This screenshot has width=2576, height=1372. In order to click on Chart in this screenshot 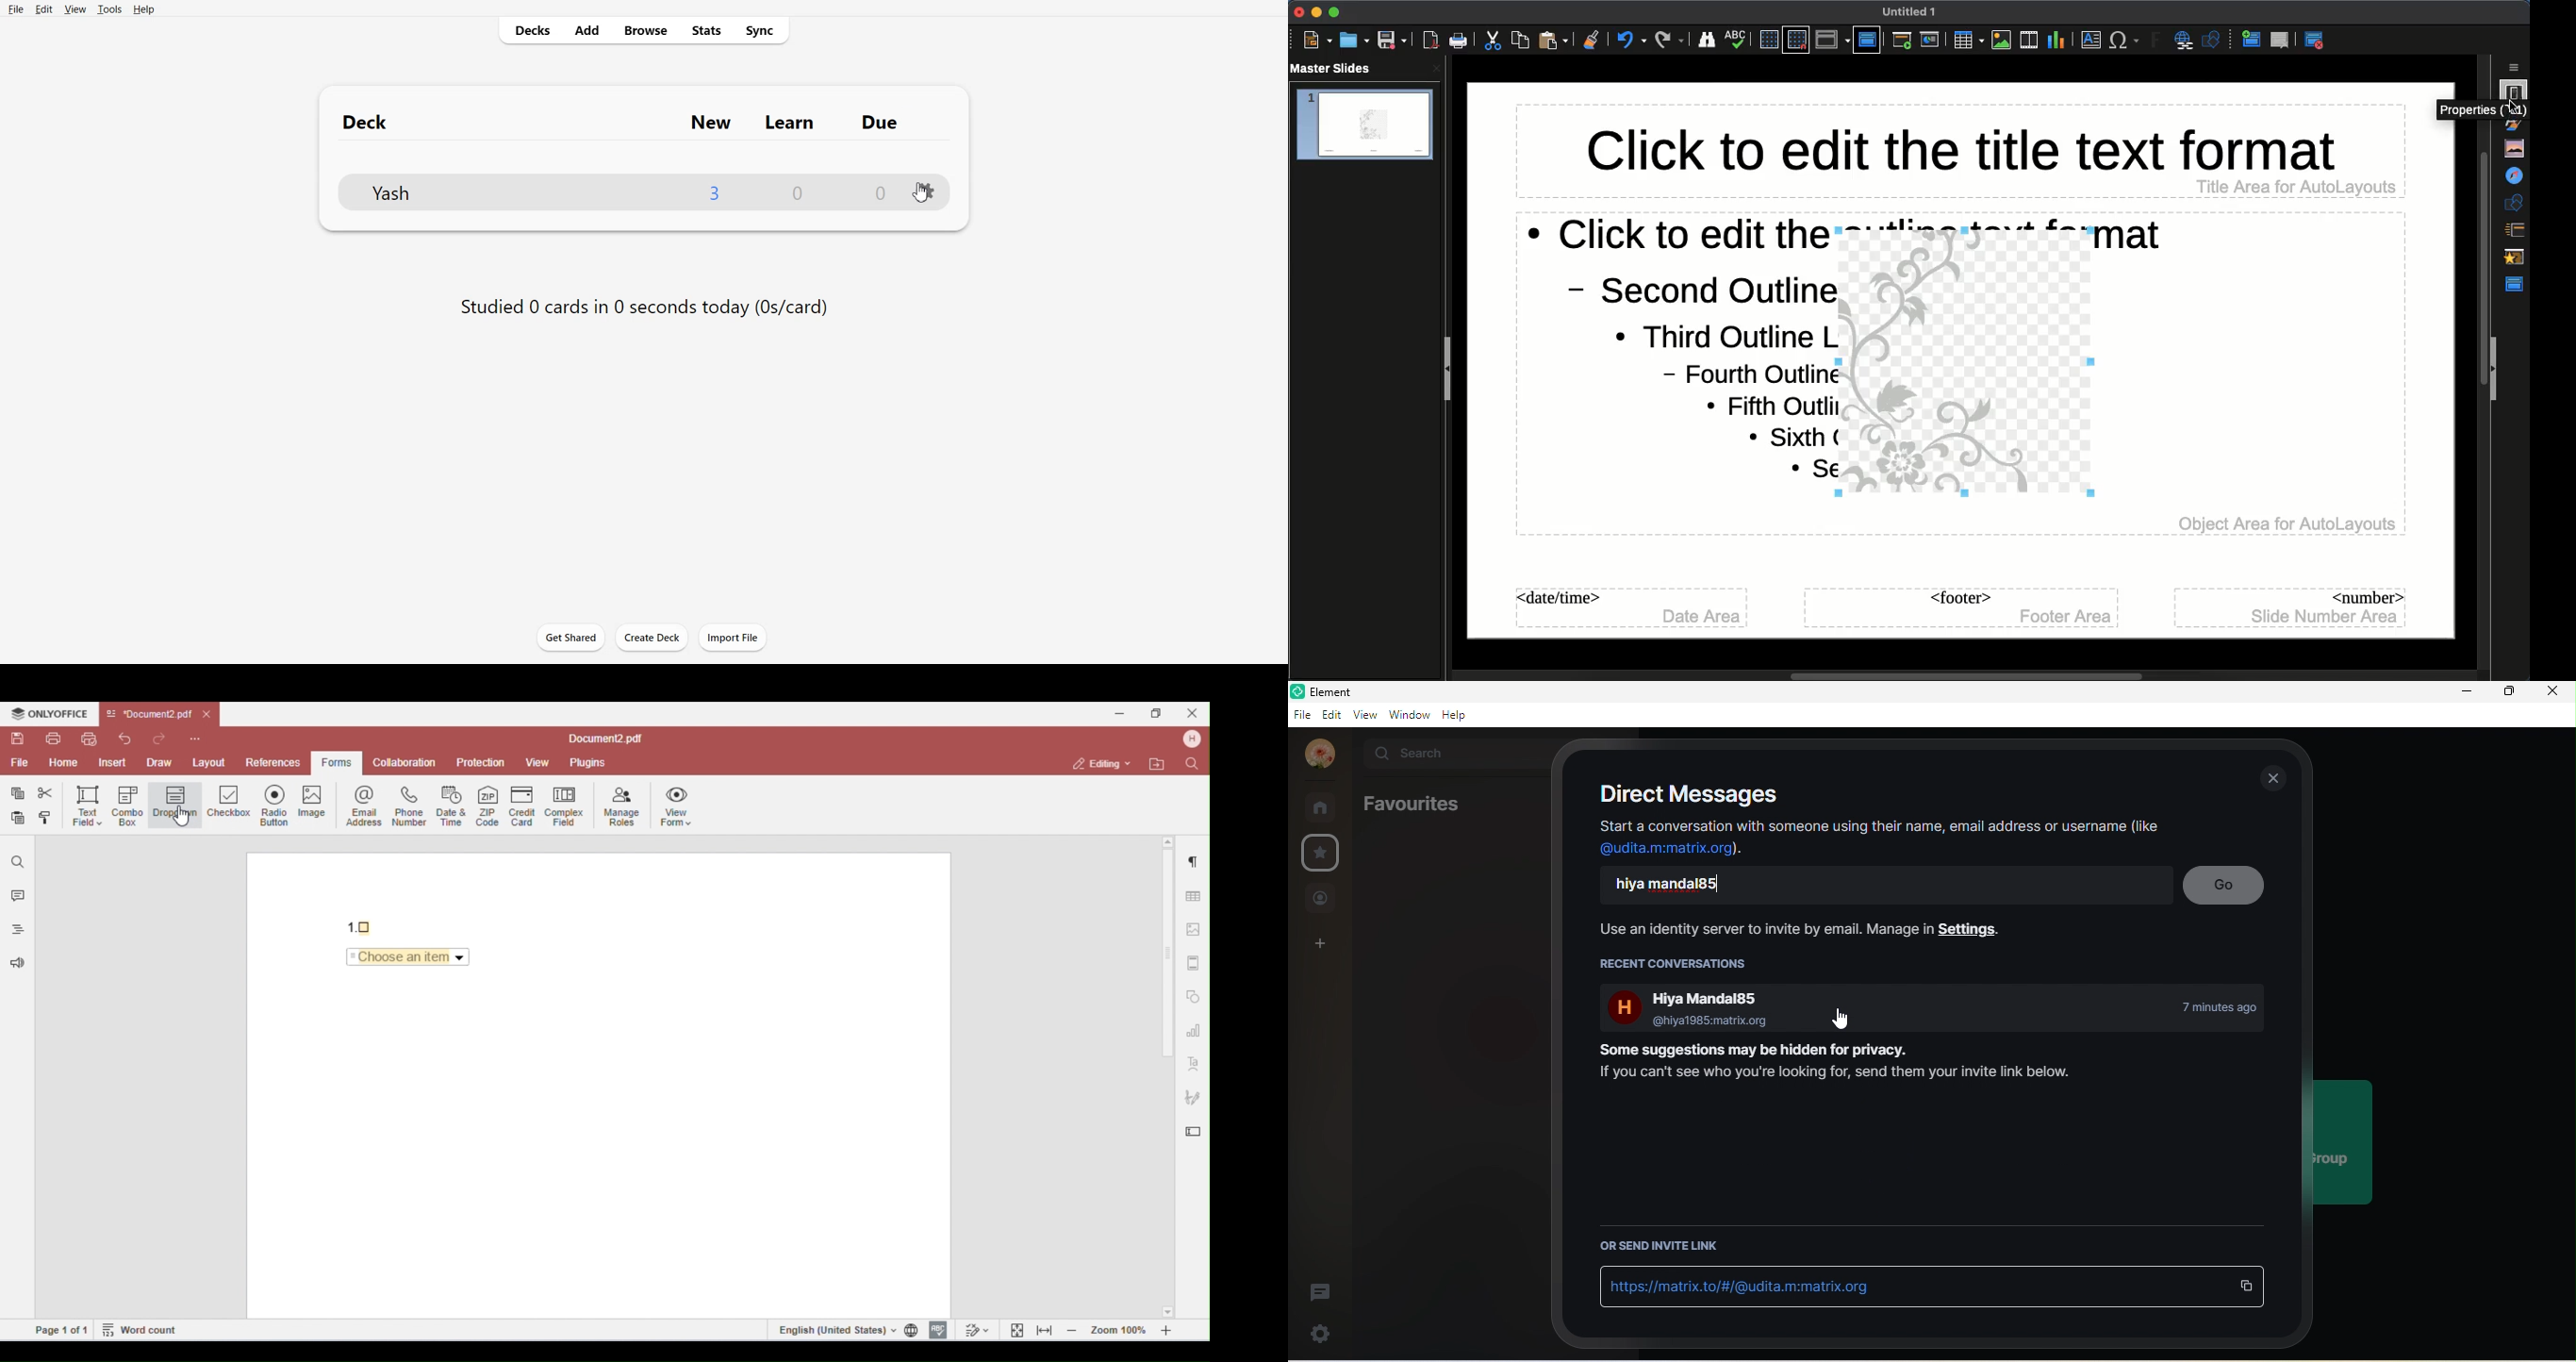, I will do `click(2056, 39)`.